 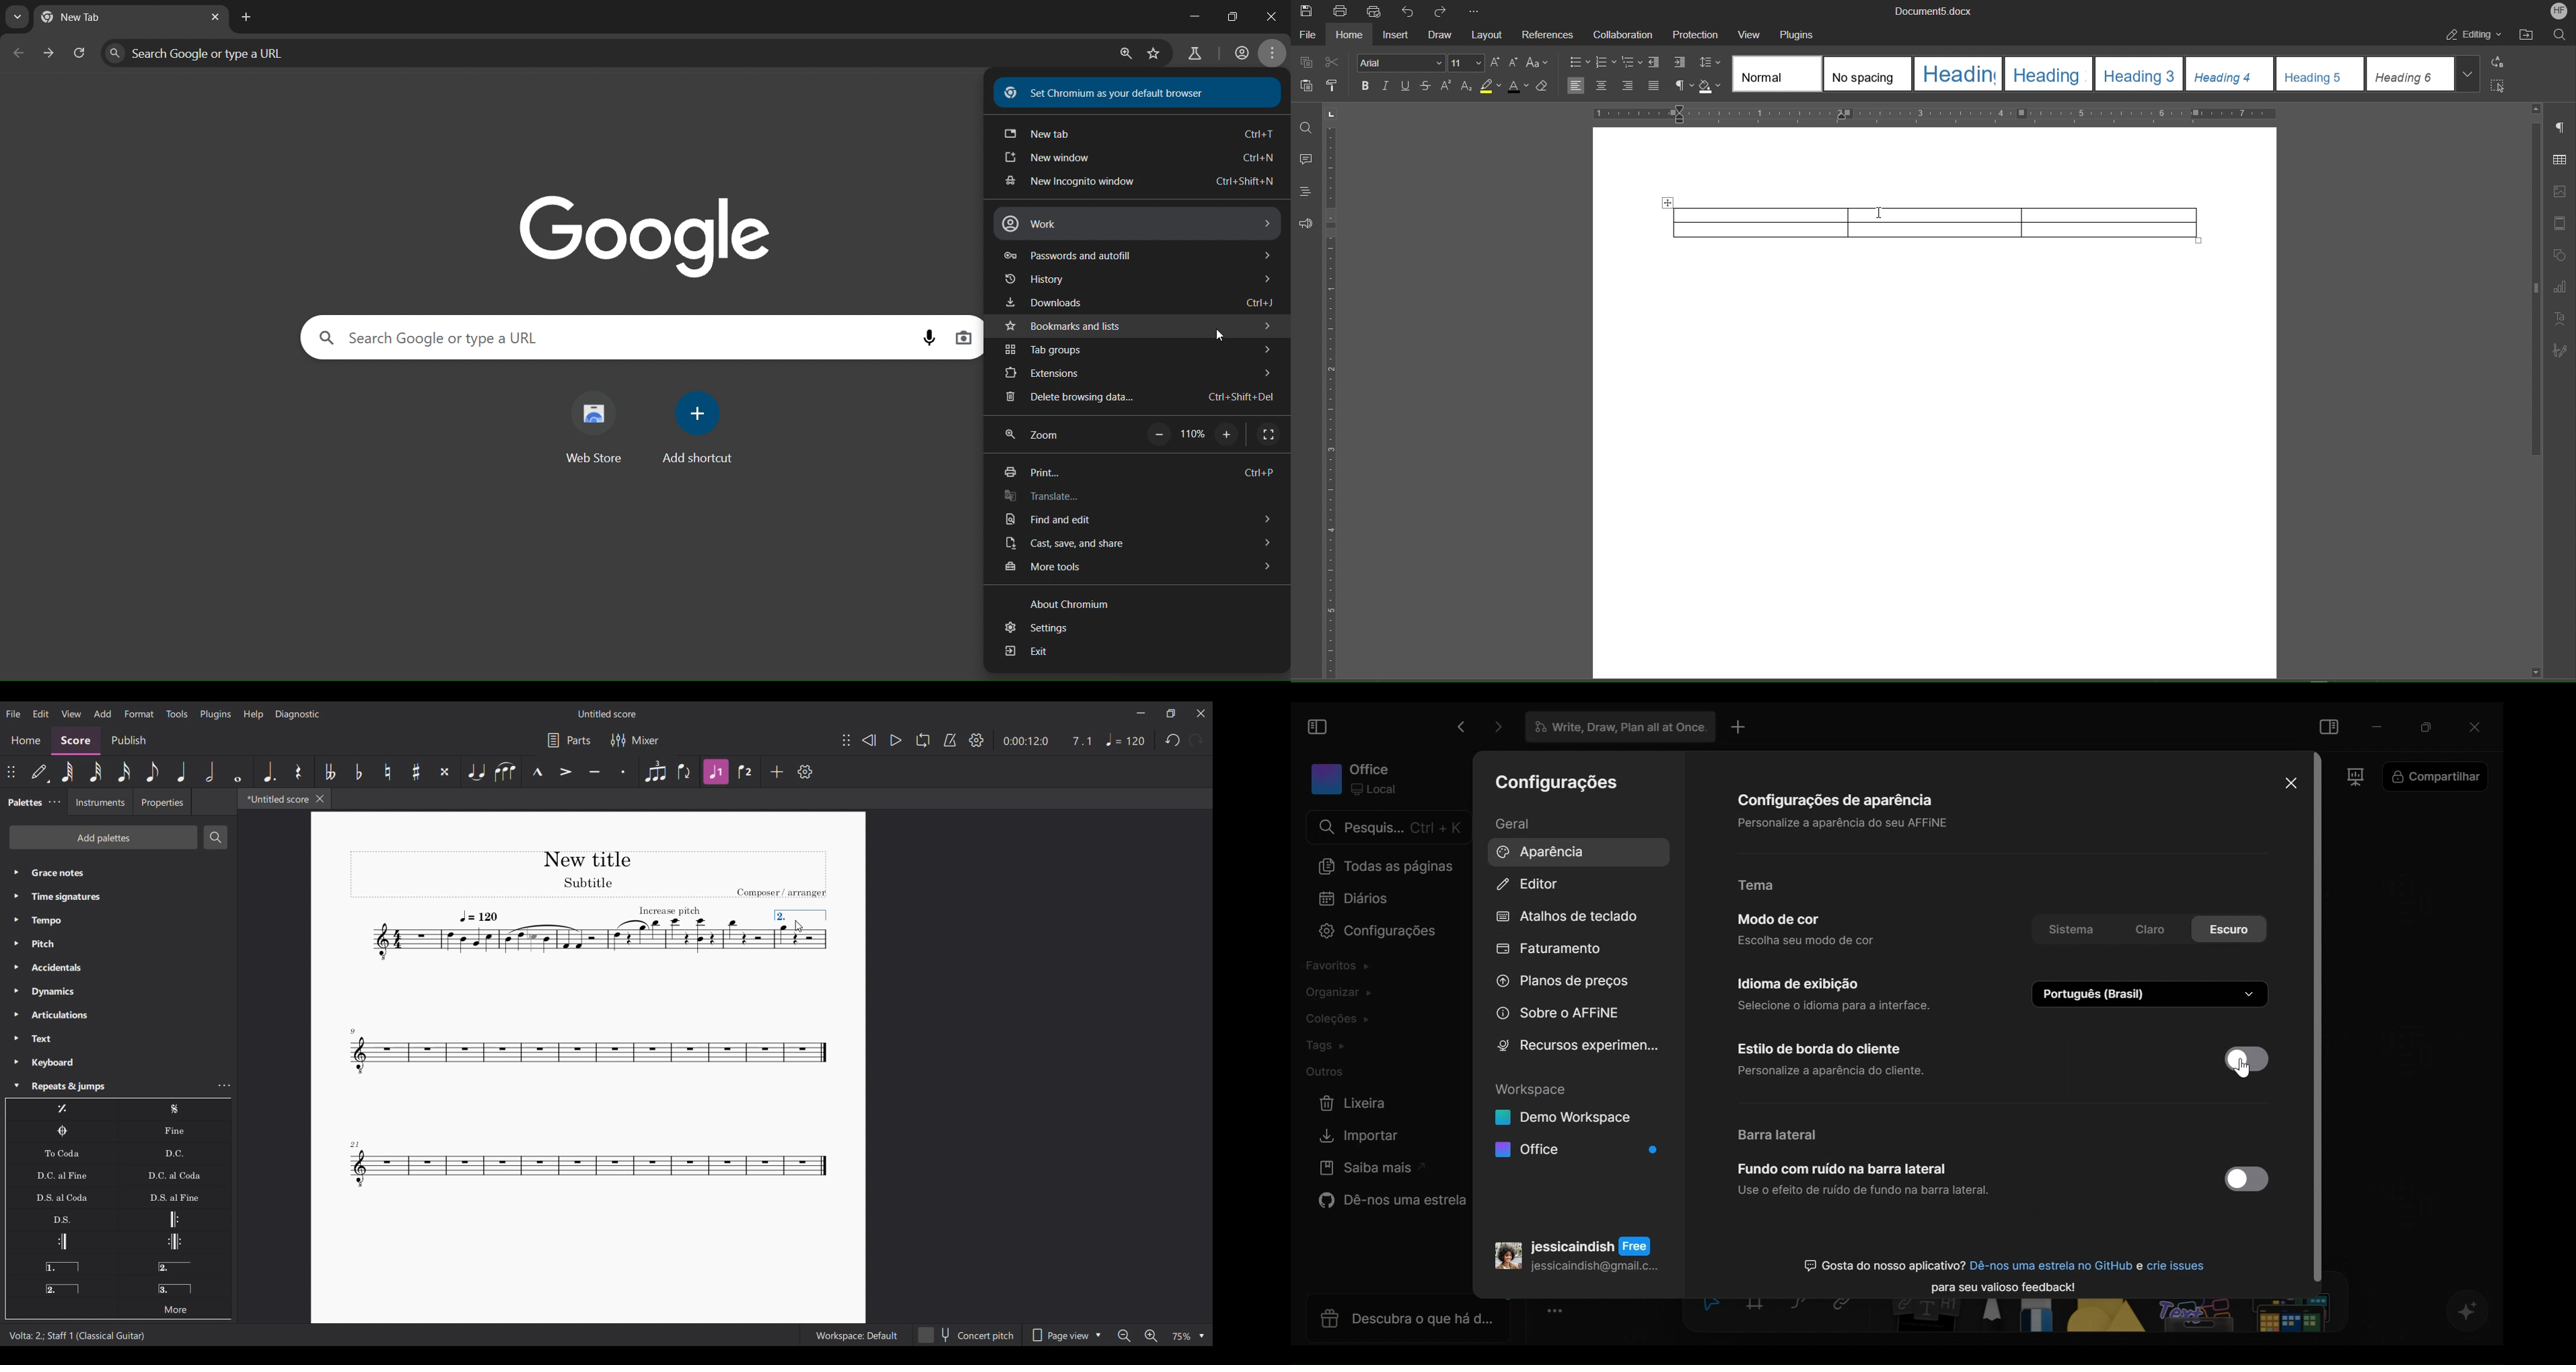 I want to click on Add menu, so click(x=103, y=713).